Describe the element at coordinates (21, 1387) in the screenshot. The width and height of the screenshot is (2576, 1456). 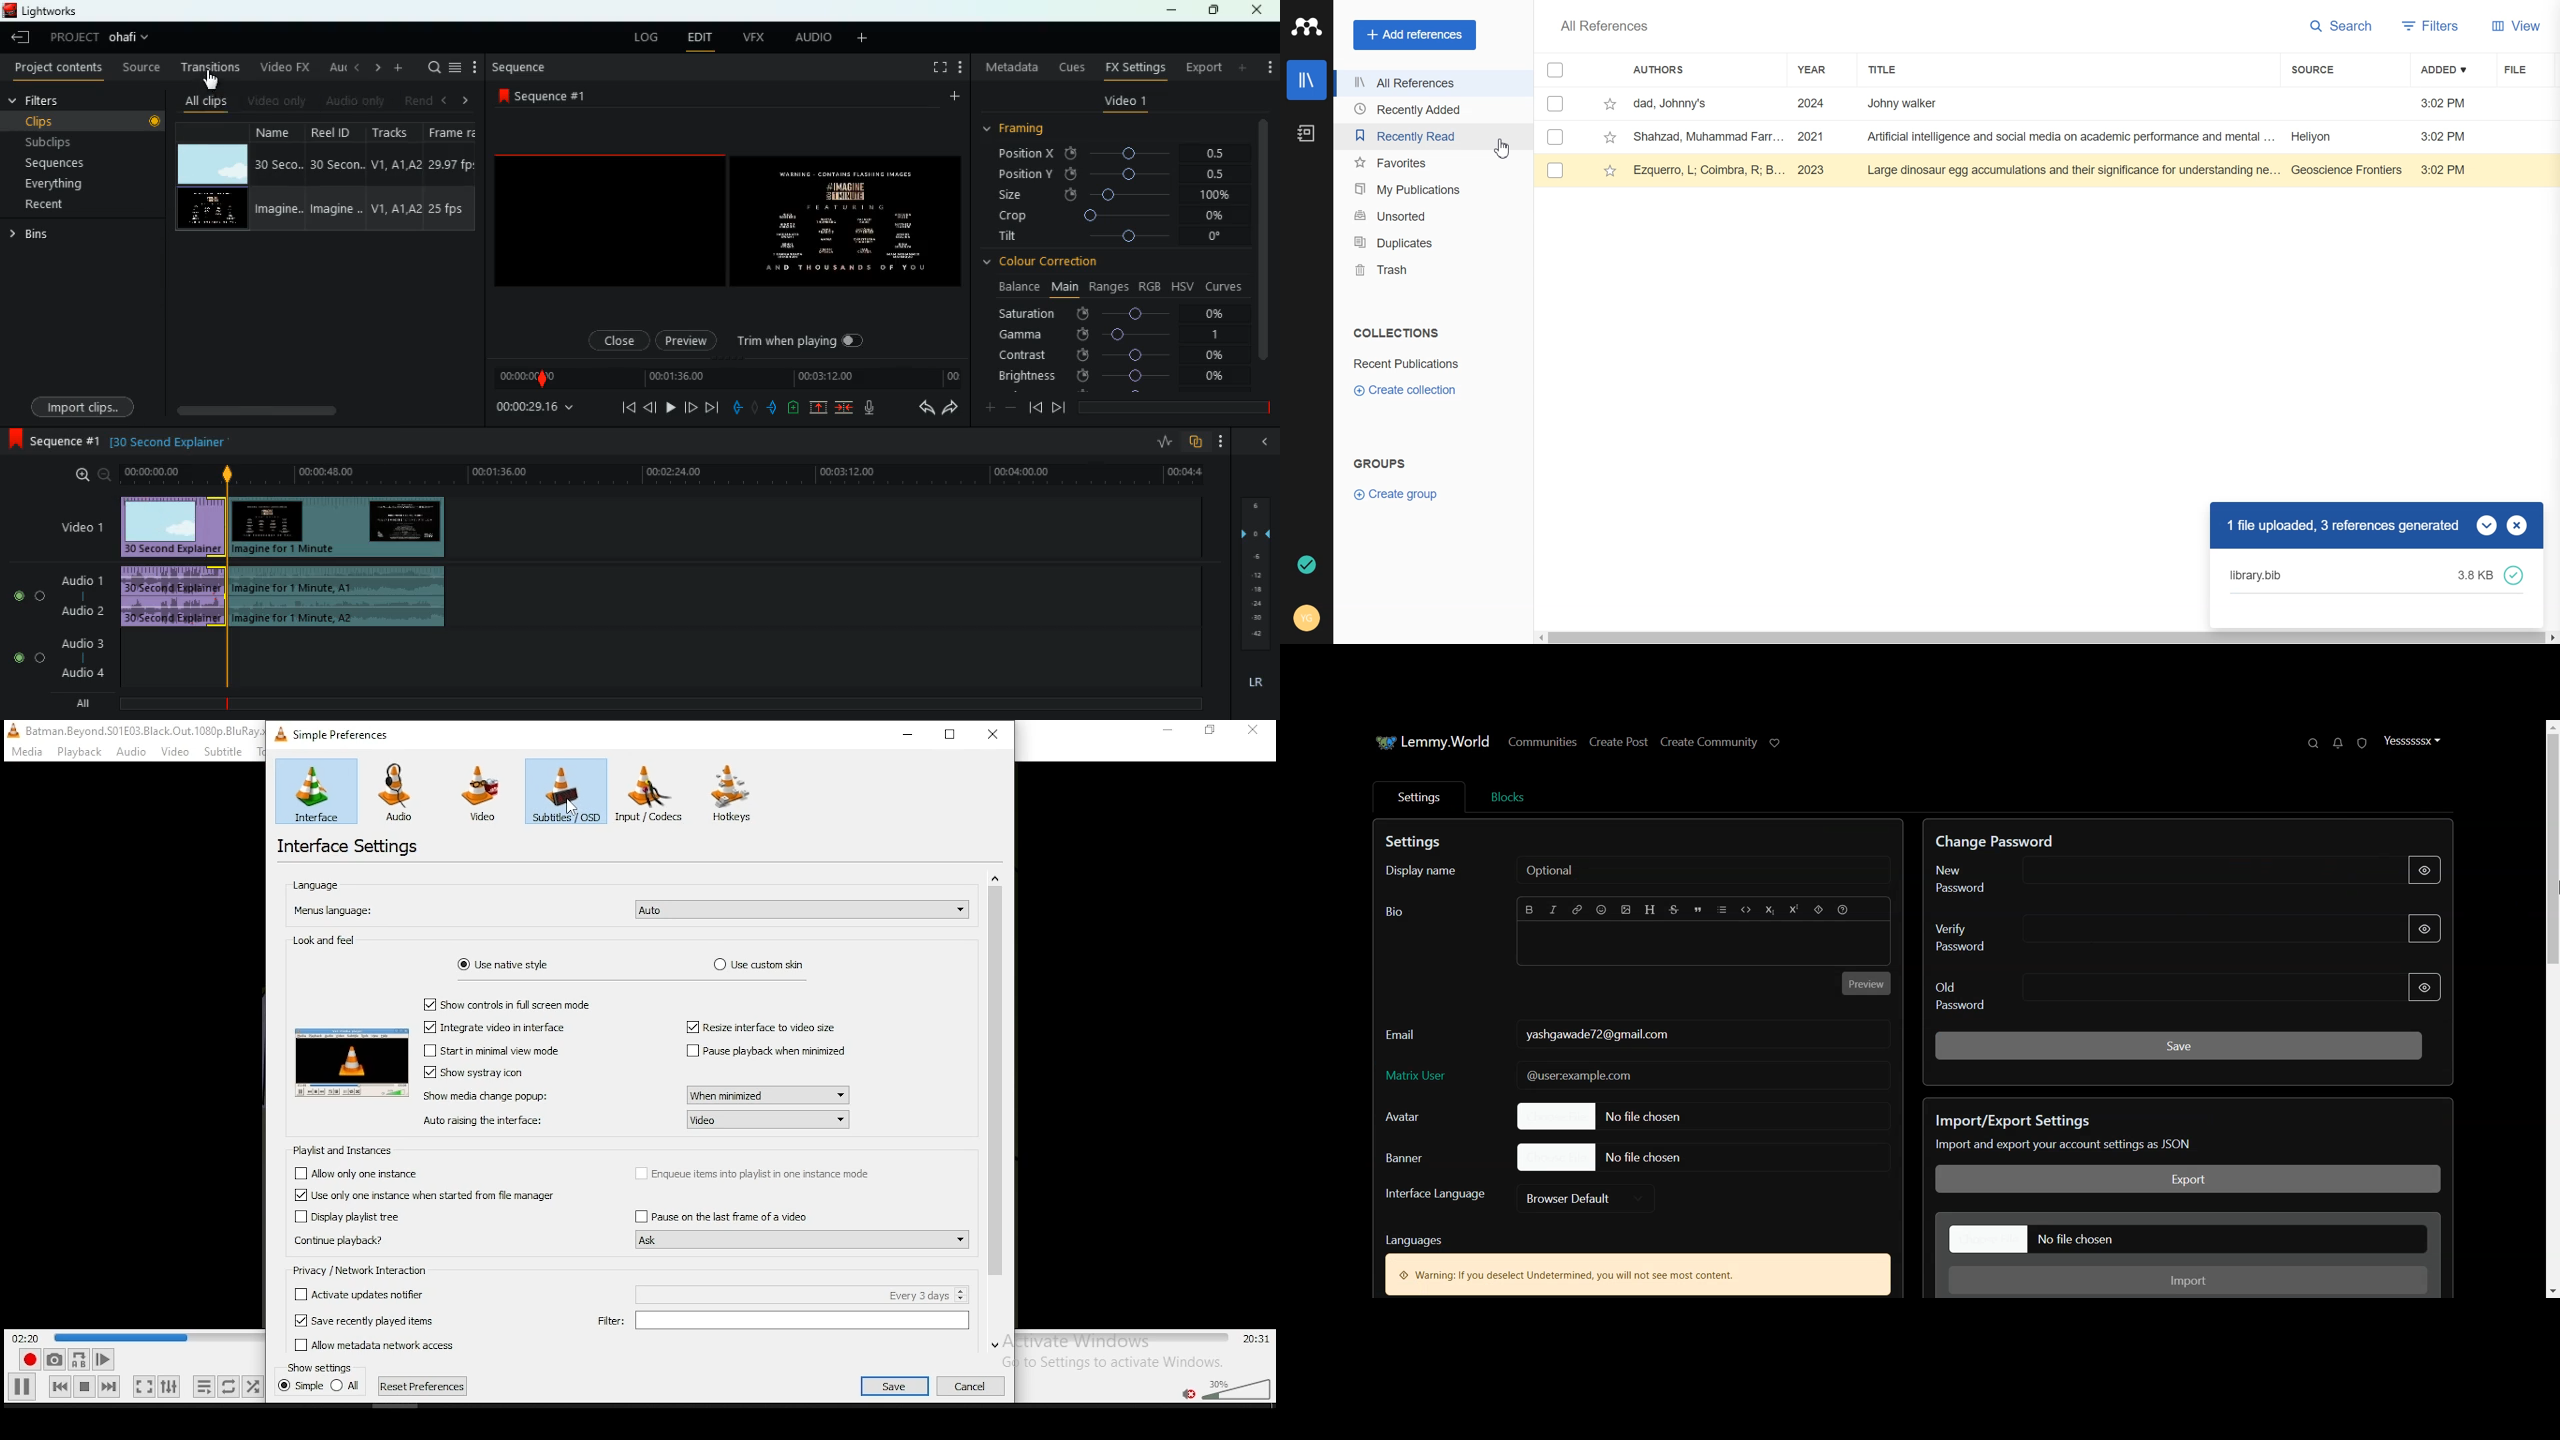
I see `play/pause` at that location.